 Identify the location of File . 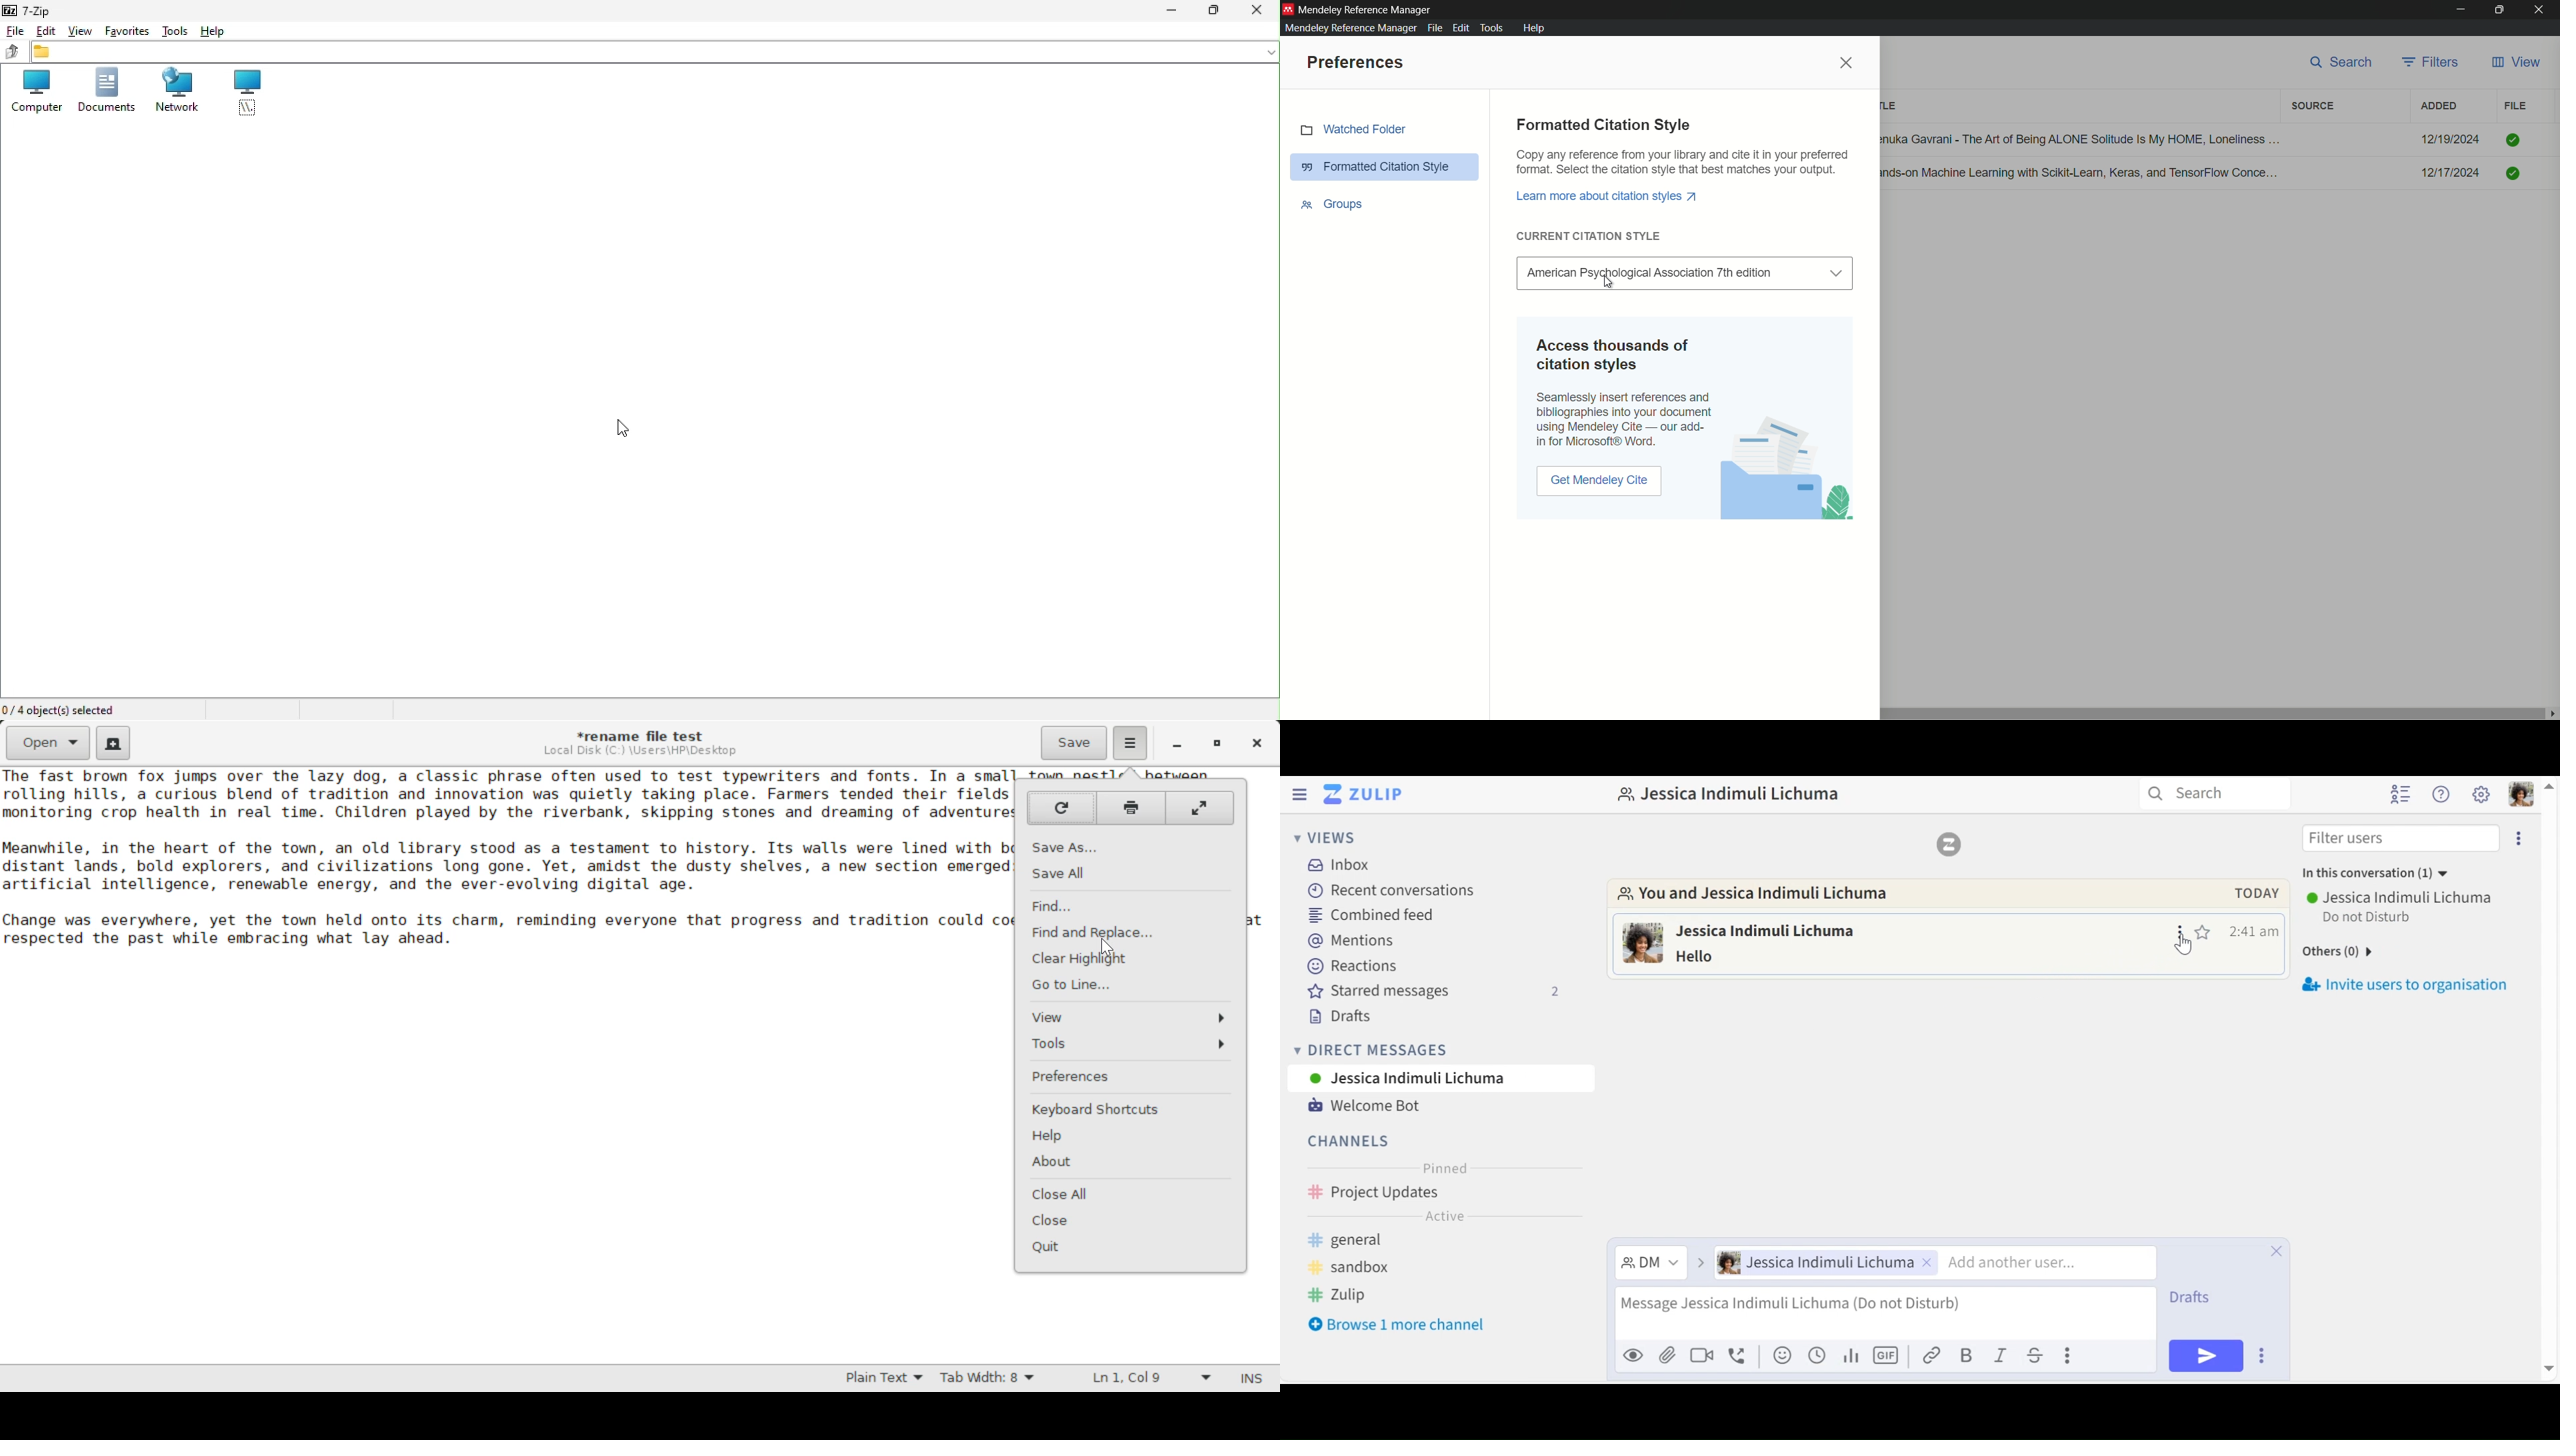
(12, 29).